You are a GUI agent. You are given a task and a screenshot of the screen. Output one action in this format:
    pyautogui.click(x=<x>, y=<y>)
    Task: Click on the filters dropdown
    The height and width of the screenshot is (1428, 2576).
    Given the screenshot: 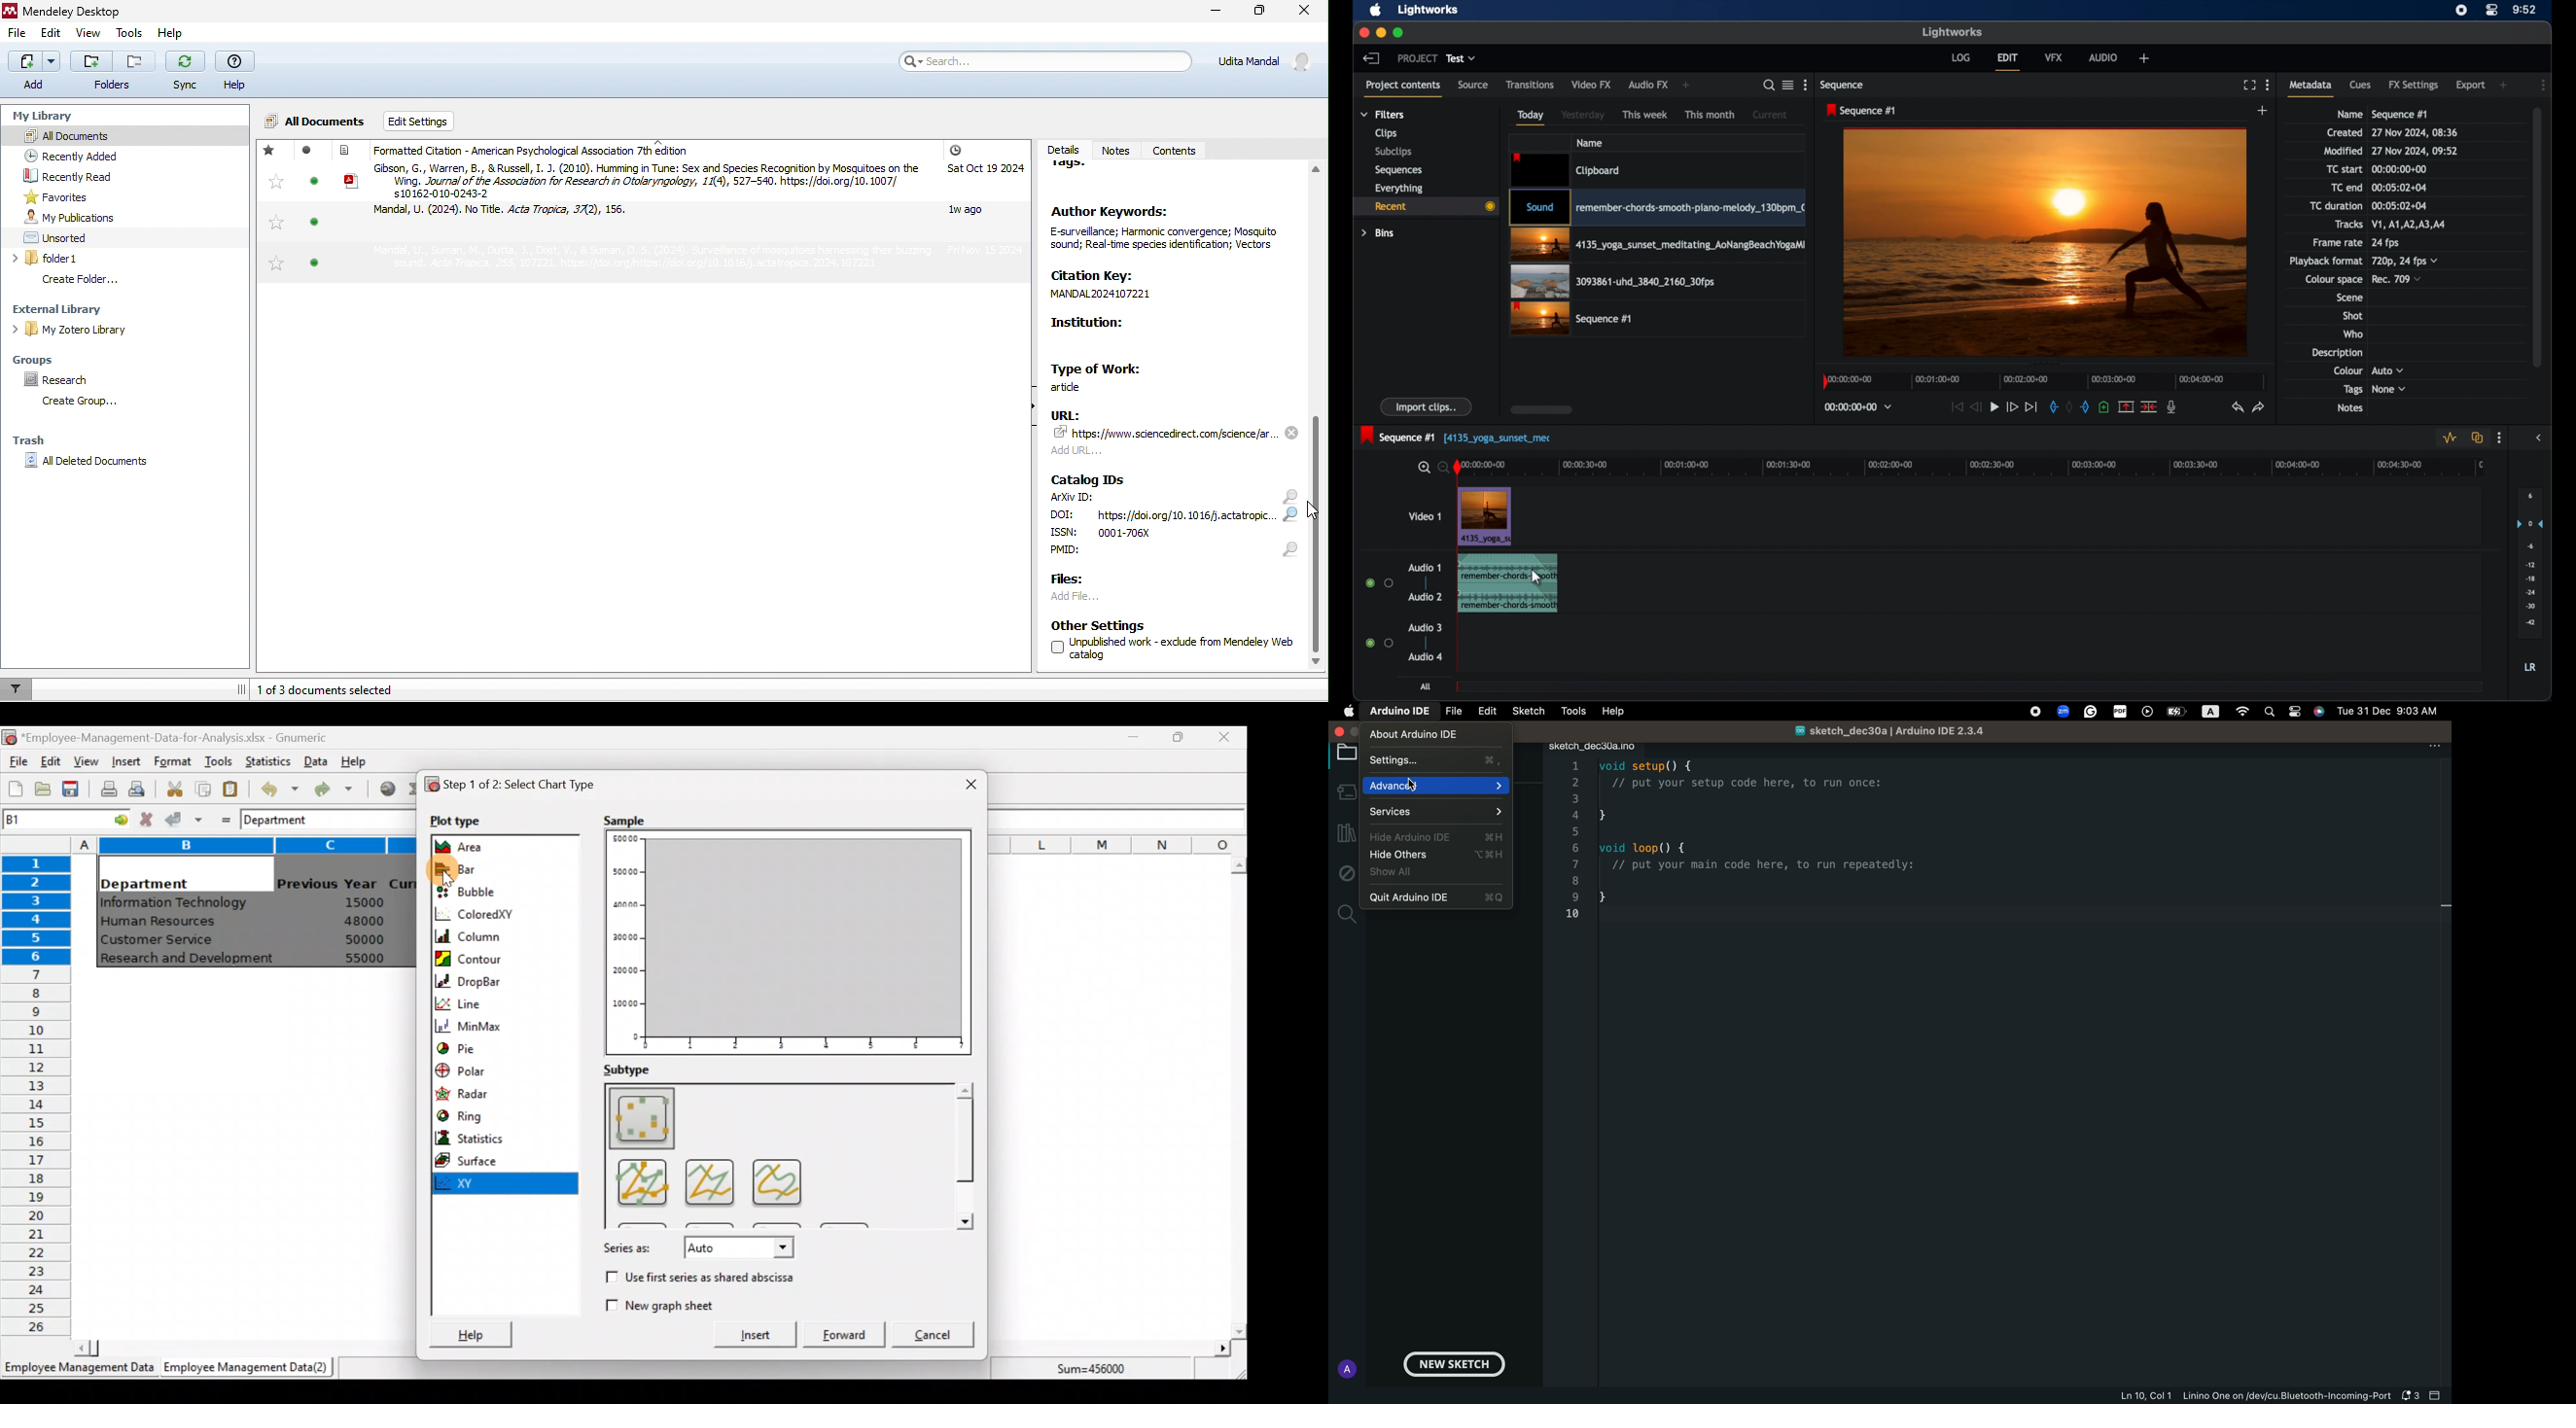 What is the action you would take?
    pyautogui.click(x=1382, y=114)
    